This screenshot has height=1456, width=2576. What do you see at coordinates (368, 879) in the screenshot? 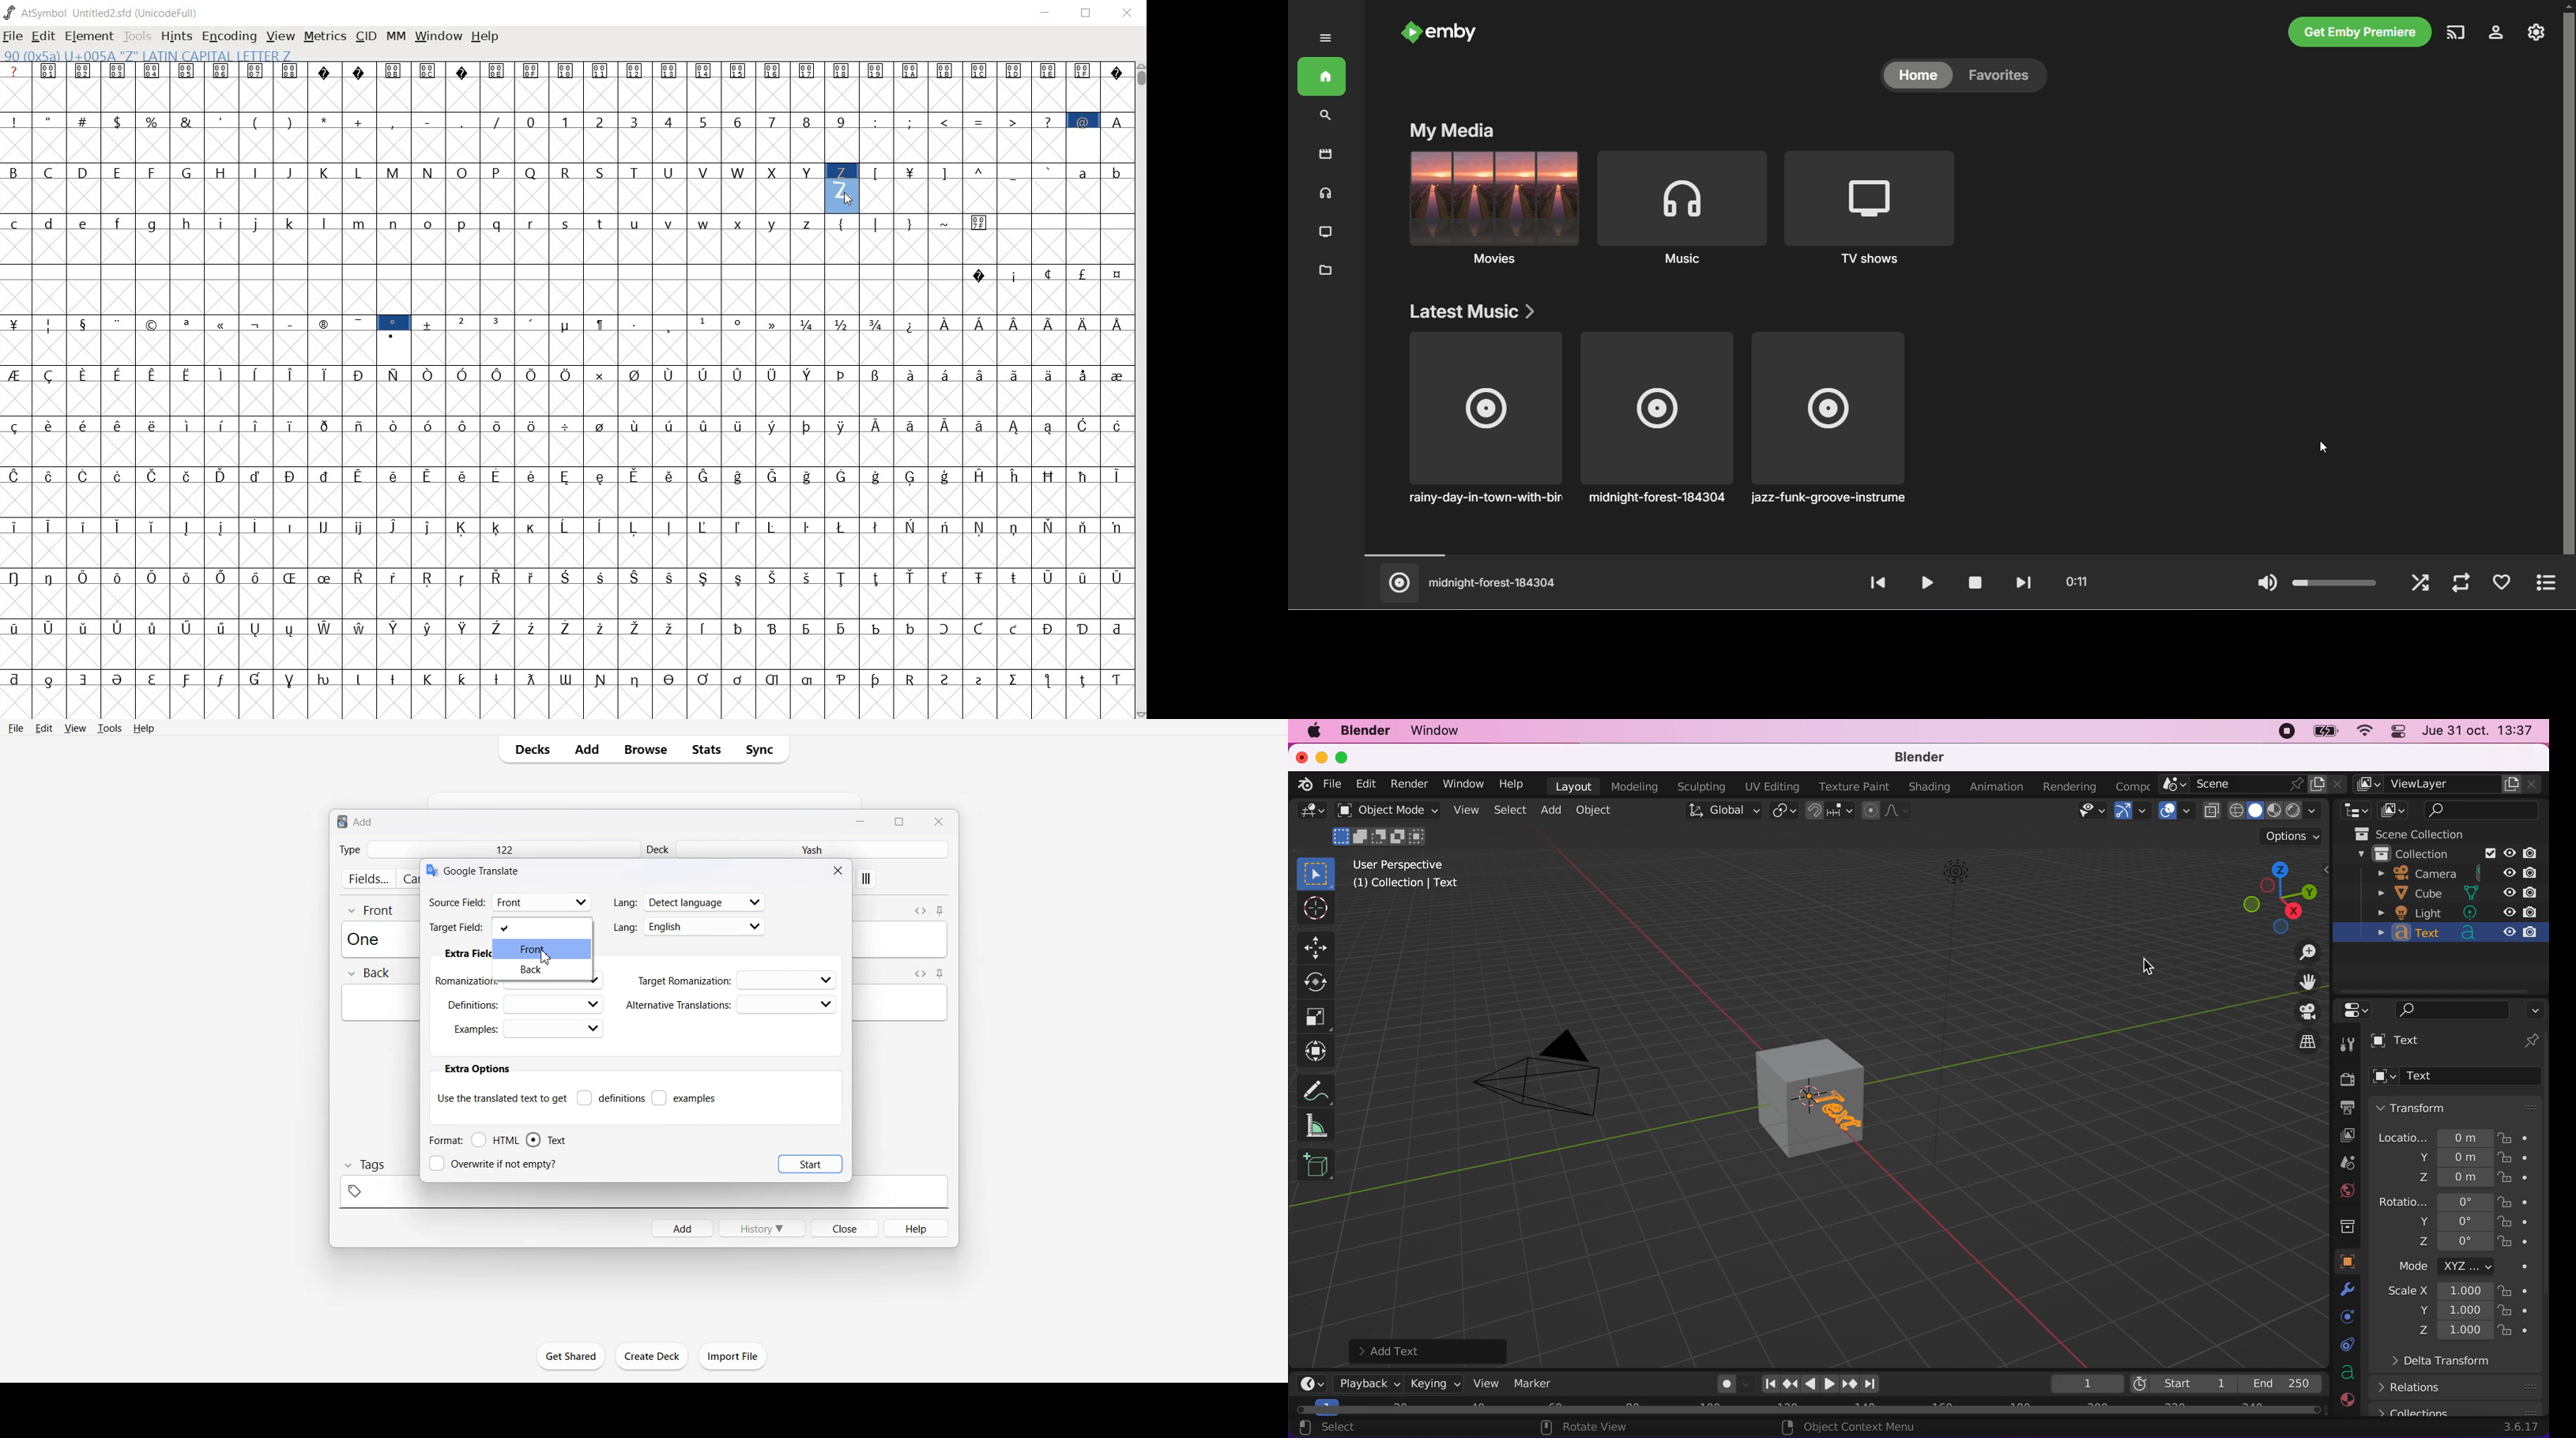
I see `fields ` at bounding box center [368, 879].